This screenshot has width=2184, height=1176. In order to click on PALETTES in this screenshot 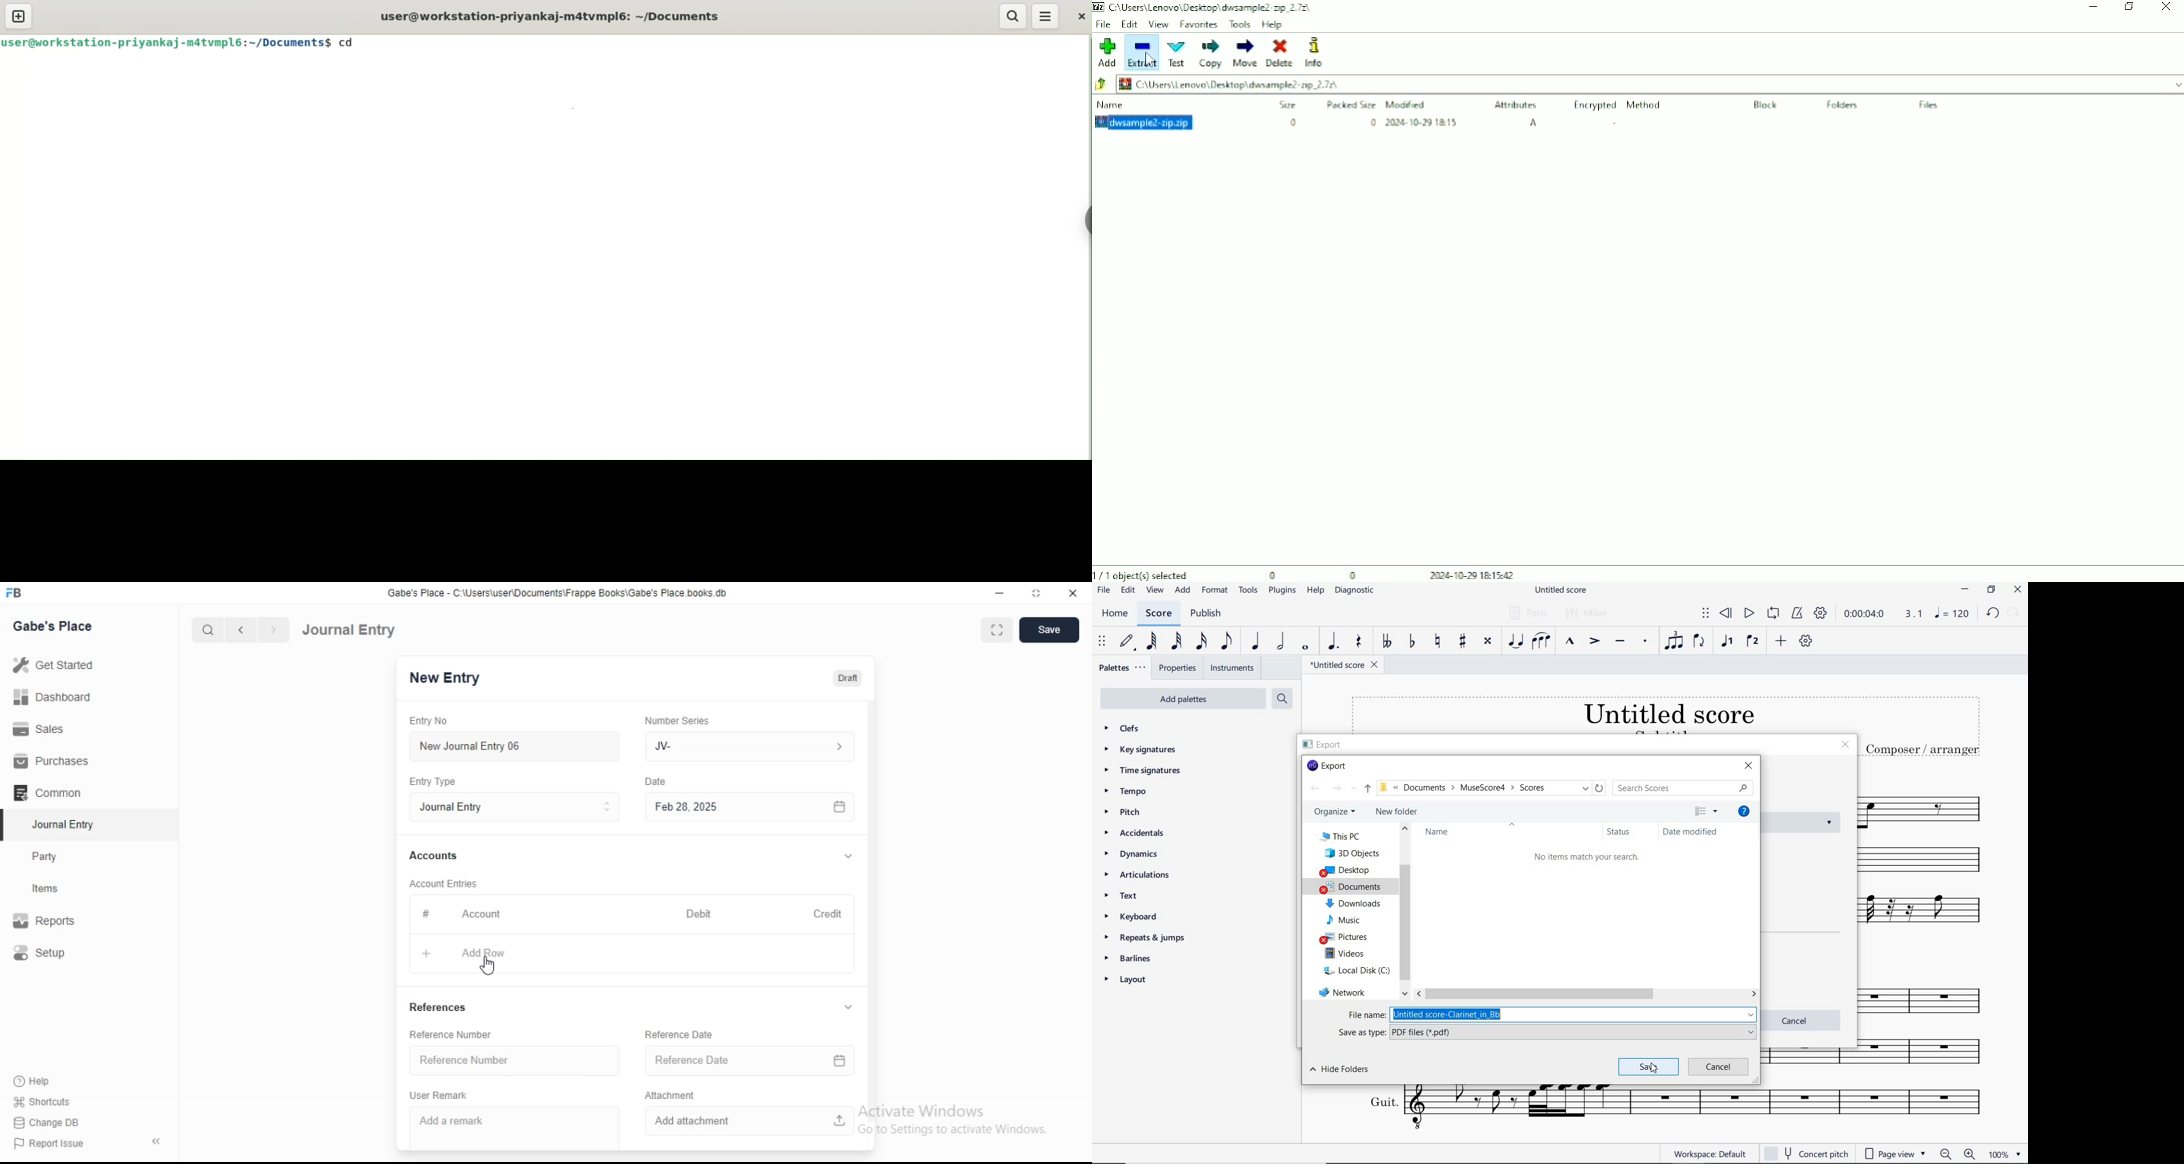, I will do `click(1123, 668)`.